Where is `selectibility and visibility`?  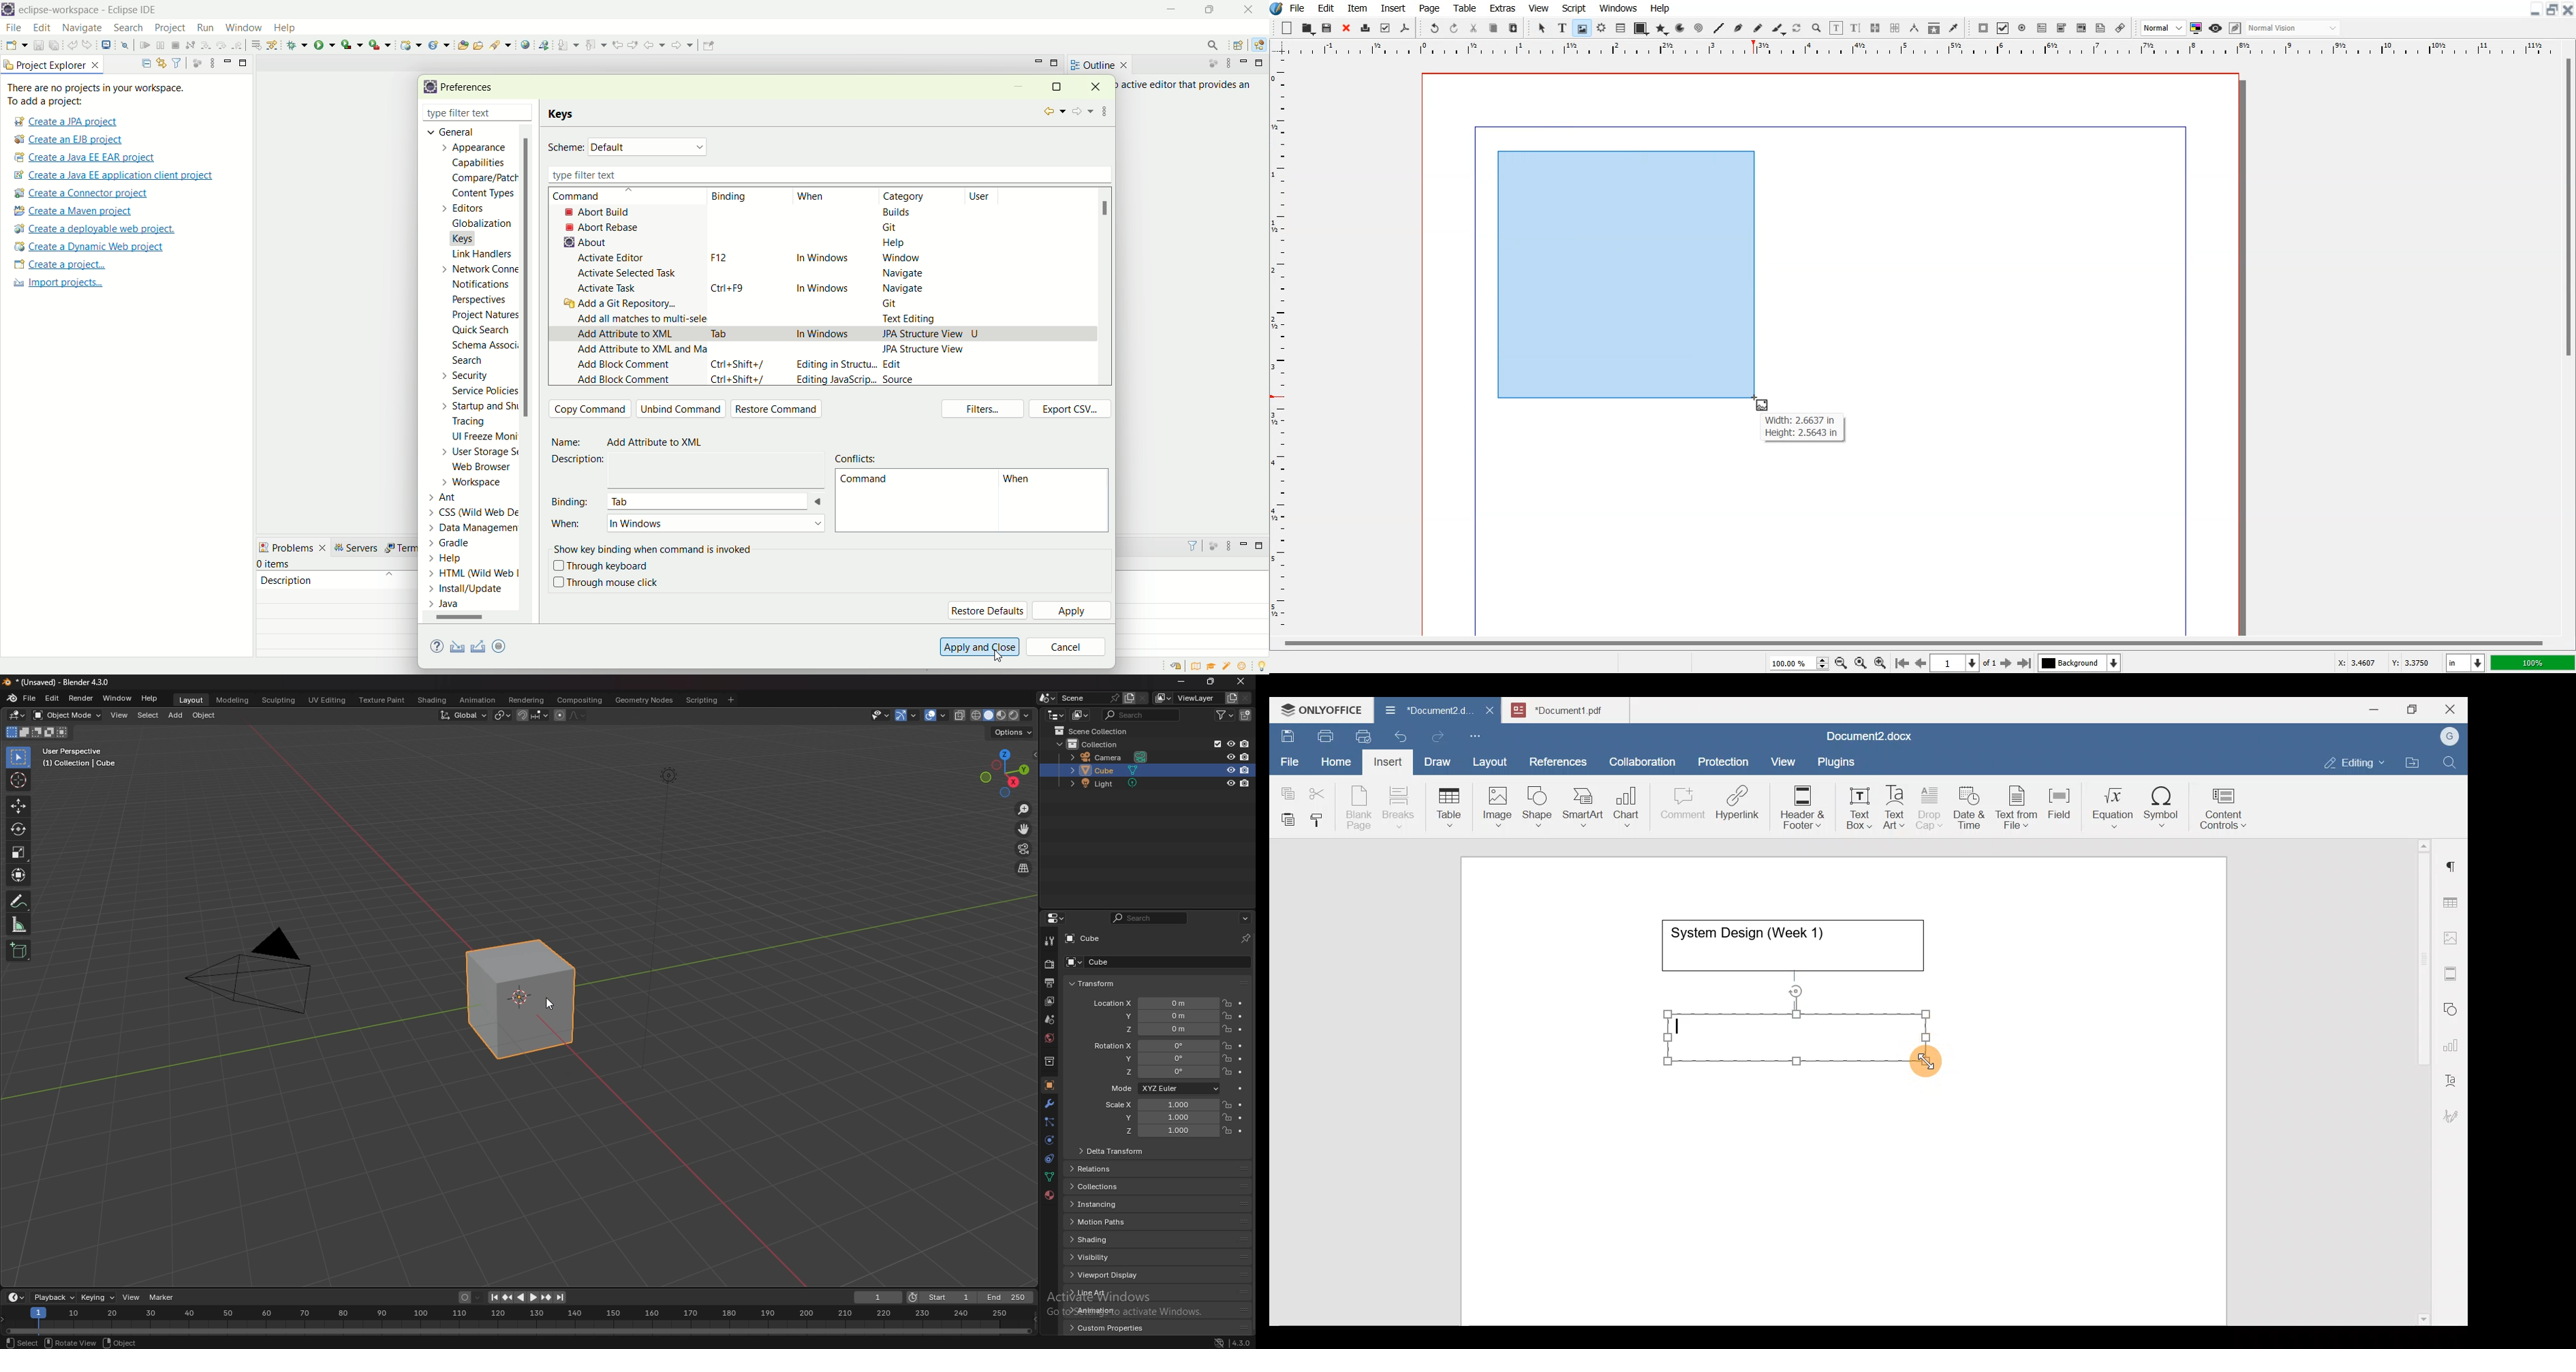 selectibility and visibility is located at coordinates (881, 716).